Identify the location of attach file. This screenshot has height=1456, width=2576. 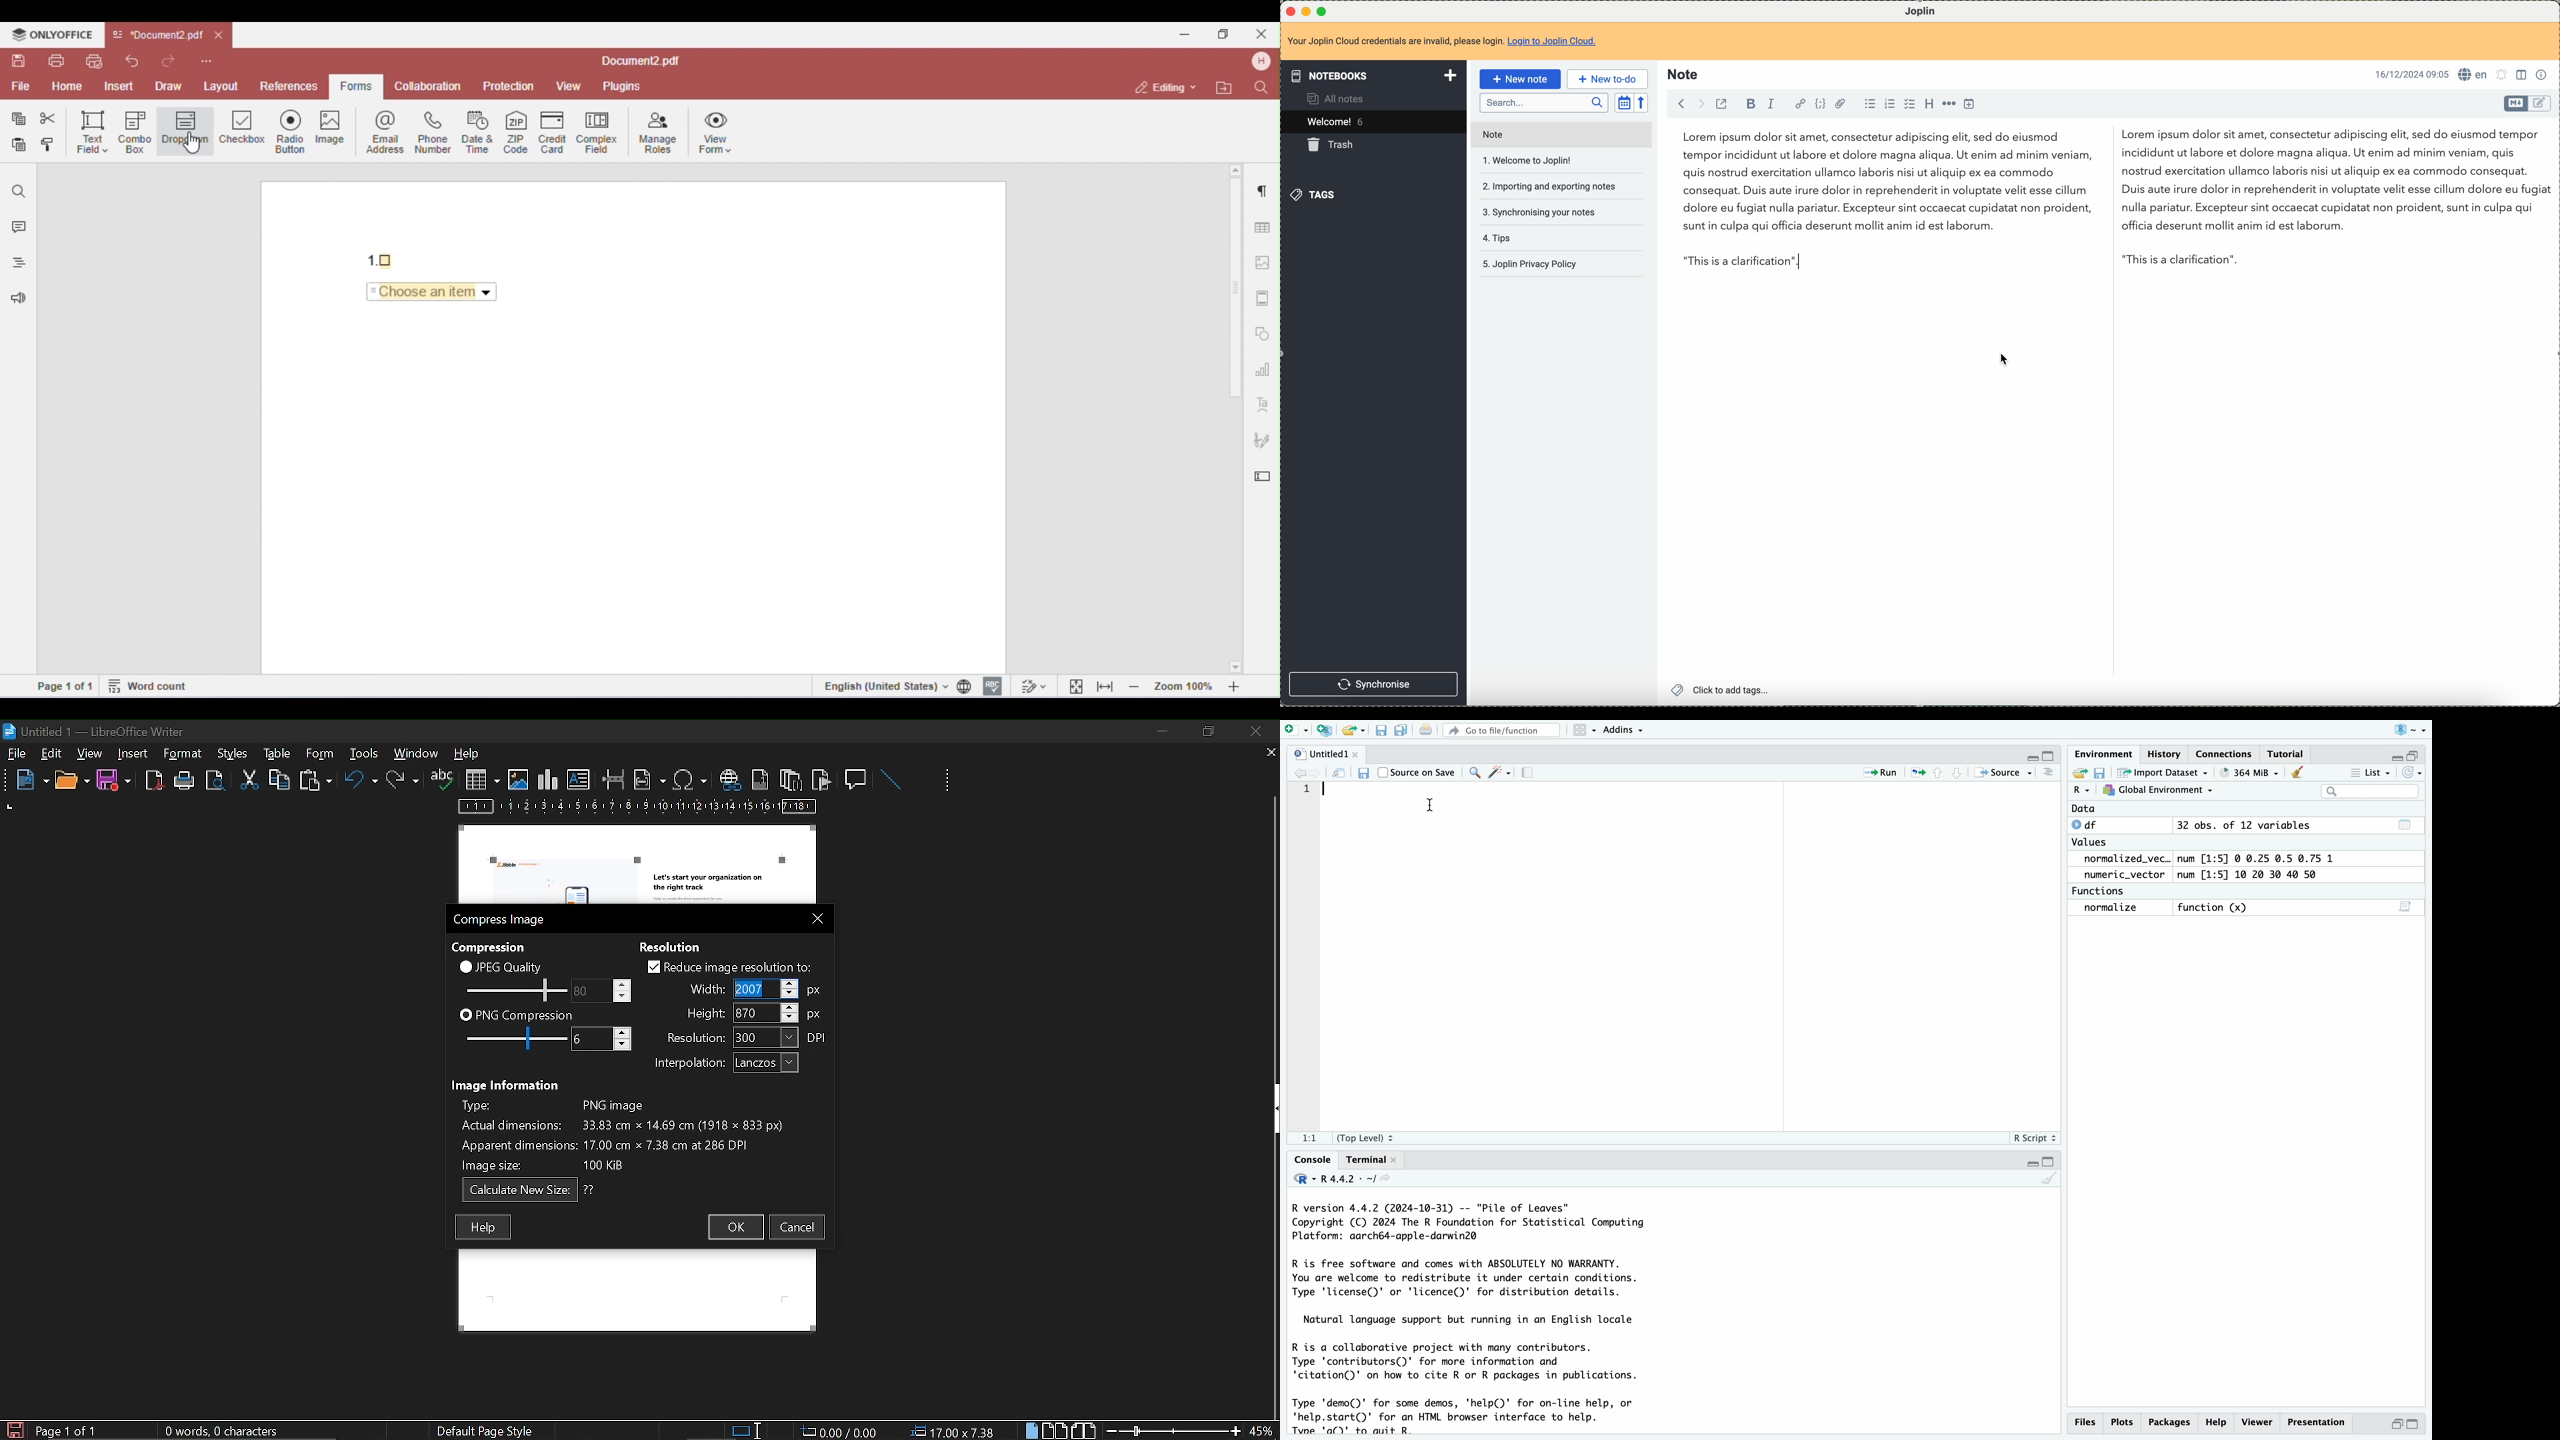
(1842, 103).